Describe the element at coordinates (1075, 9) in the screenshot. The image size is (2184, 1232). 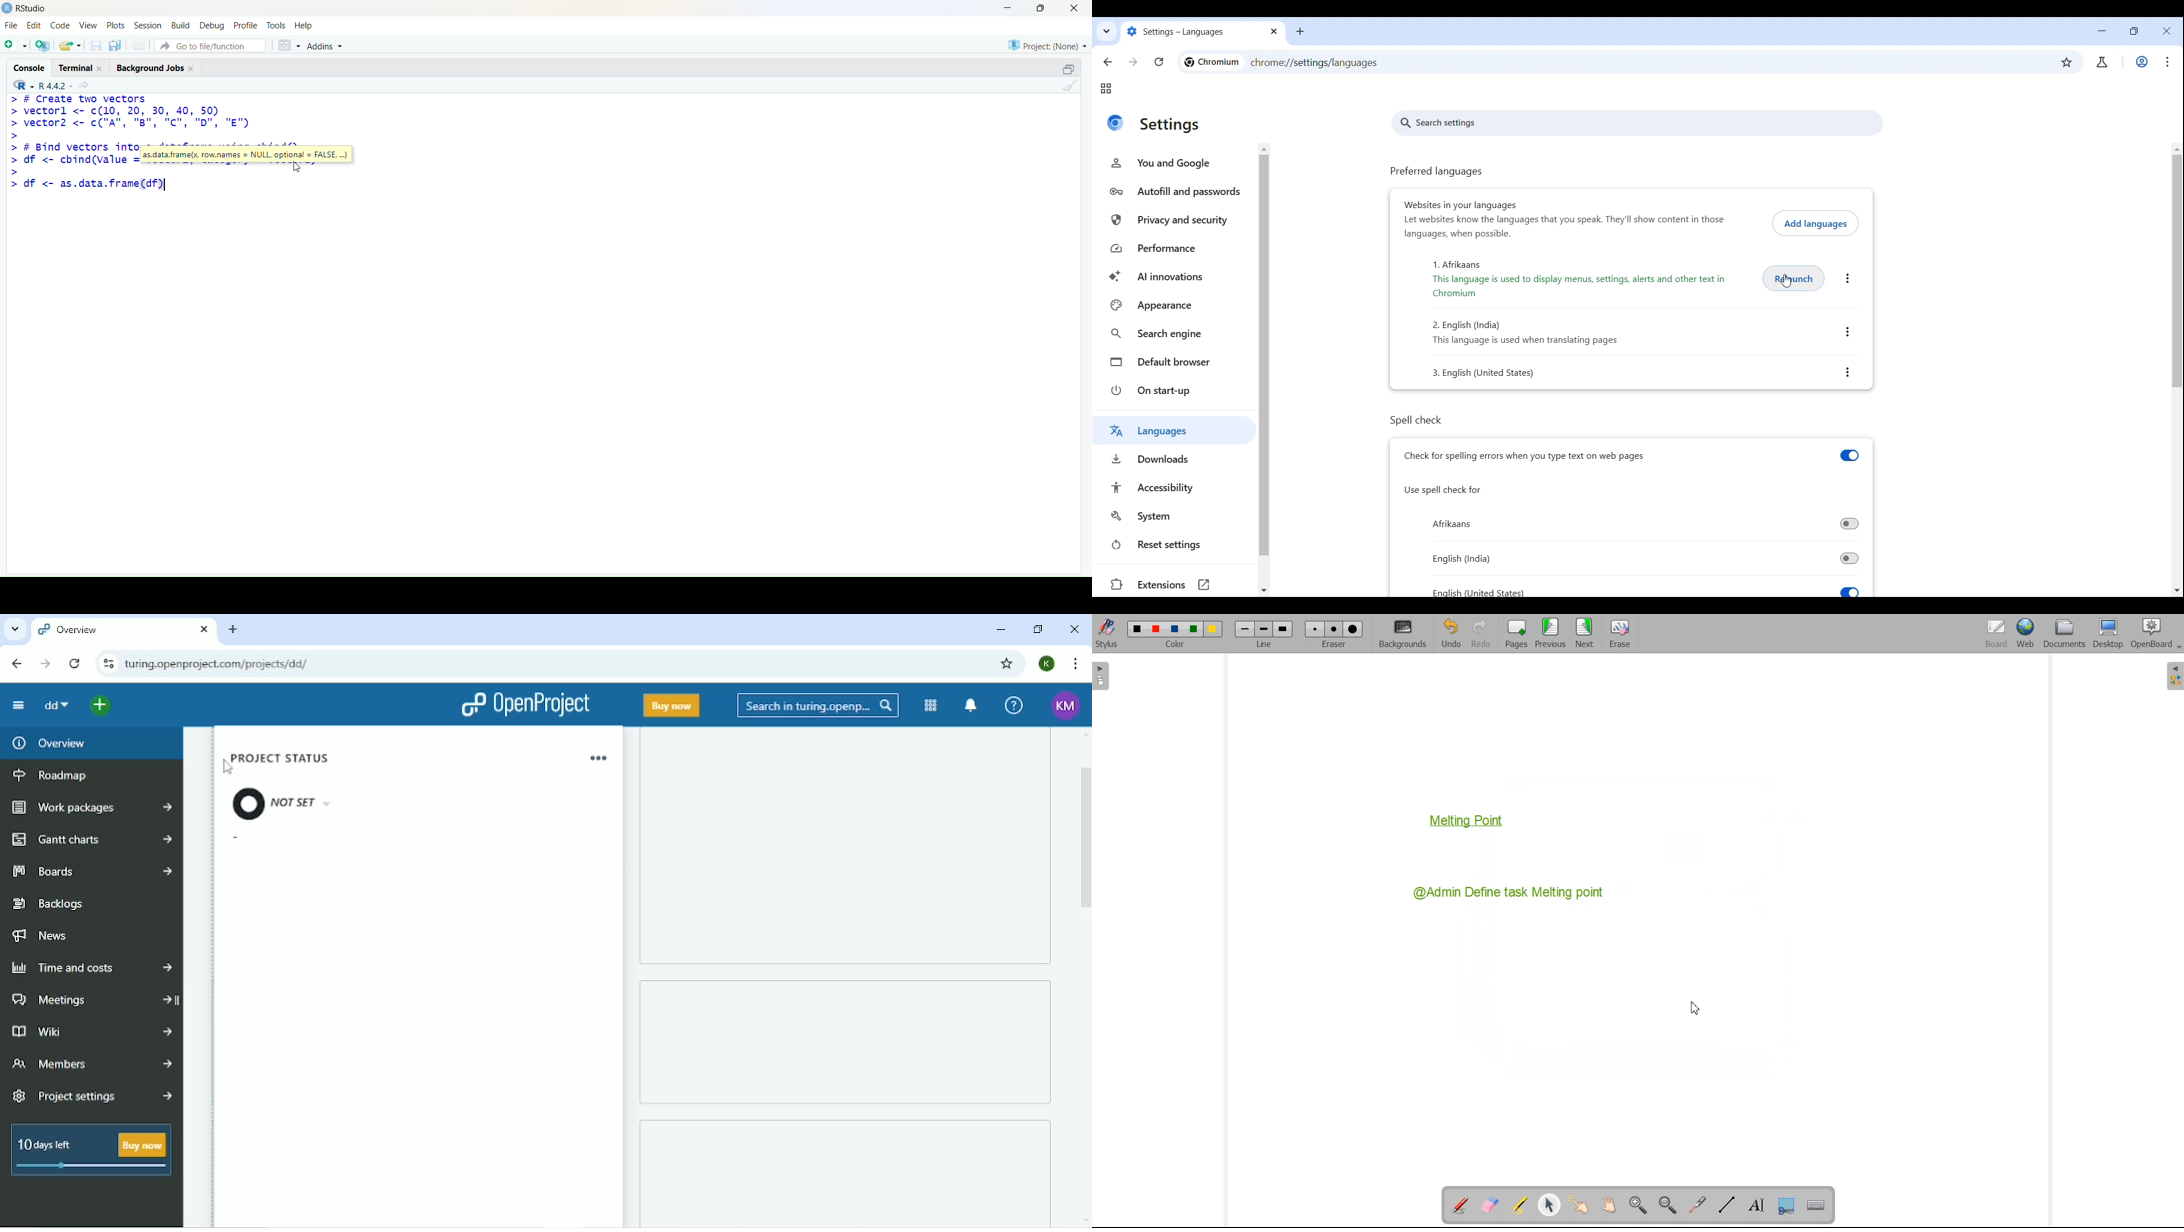
I see `Close` at that location.